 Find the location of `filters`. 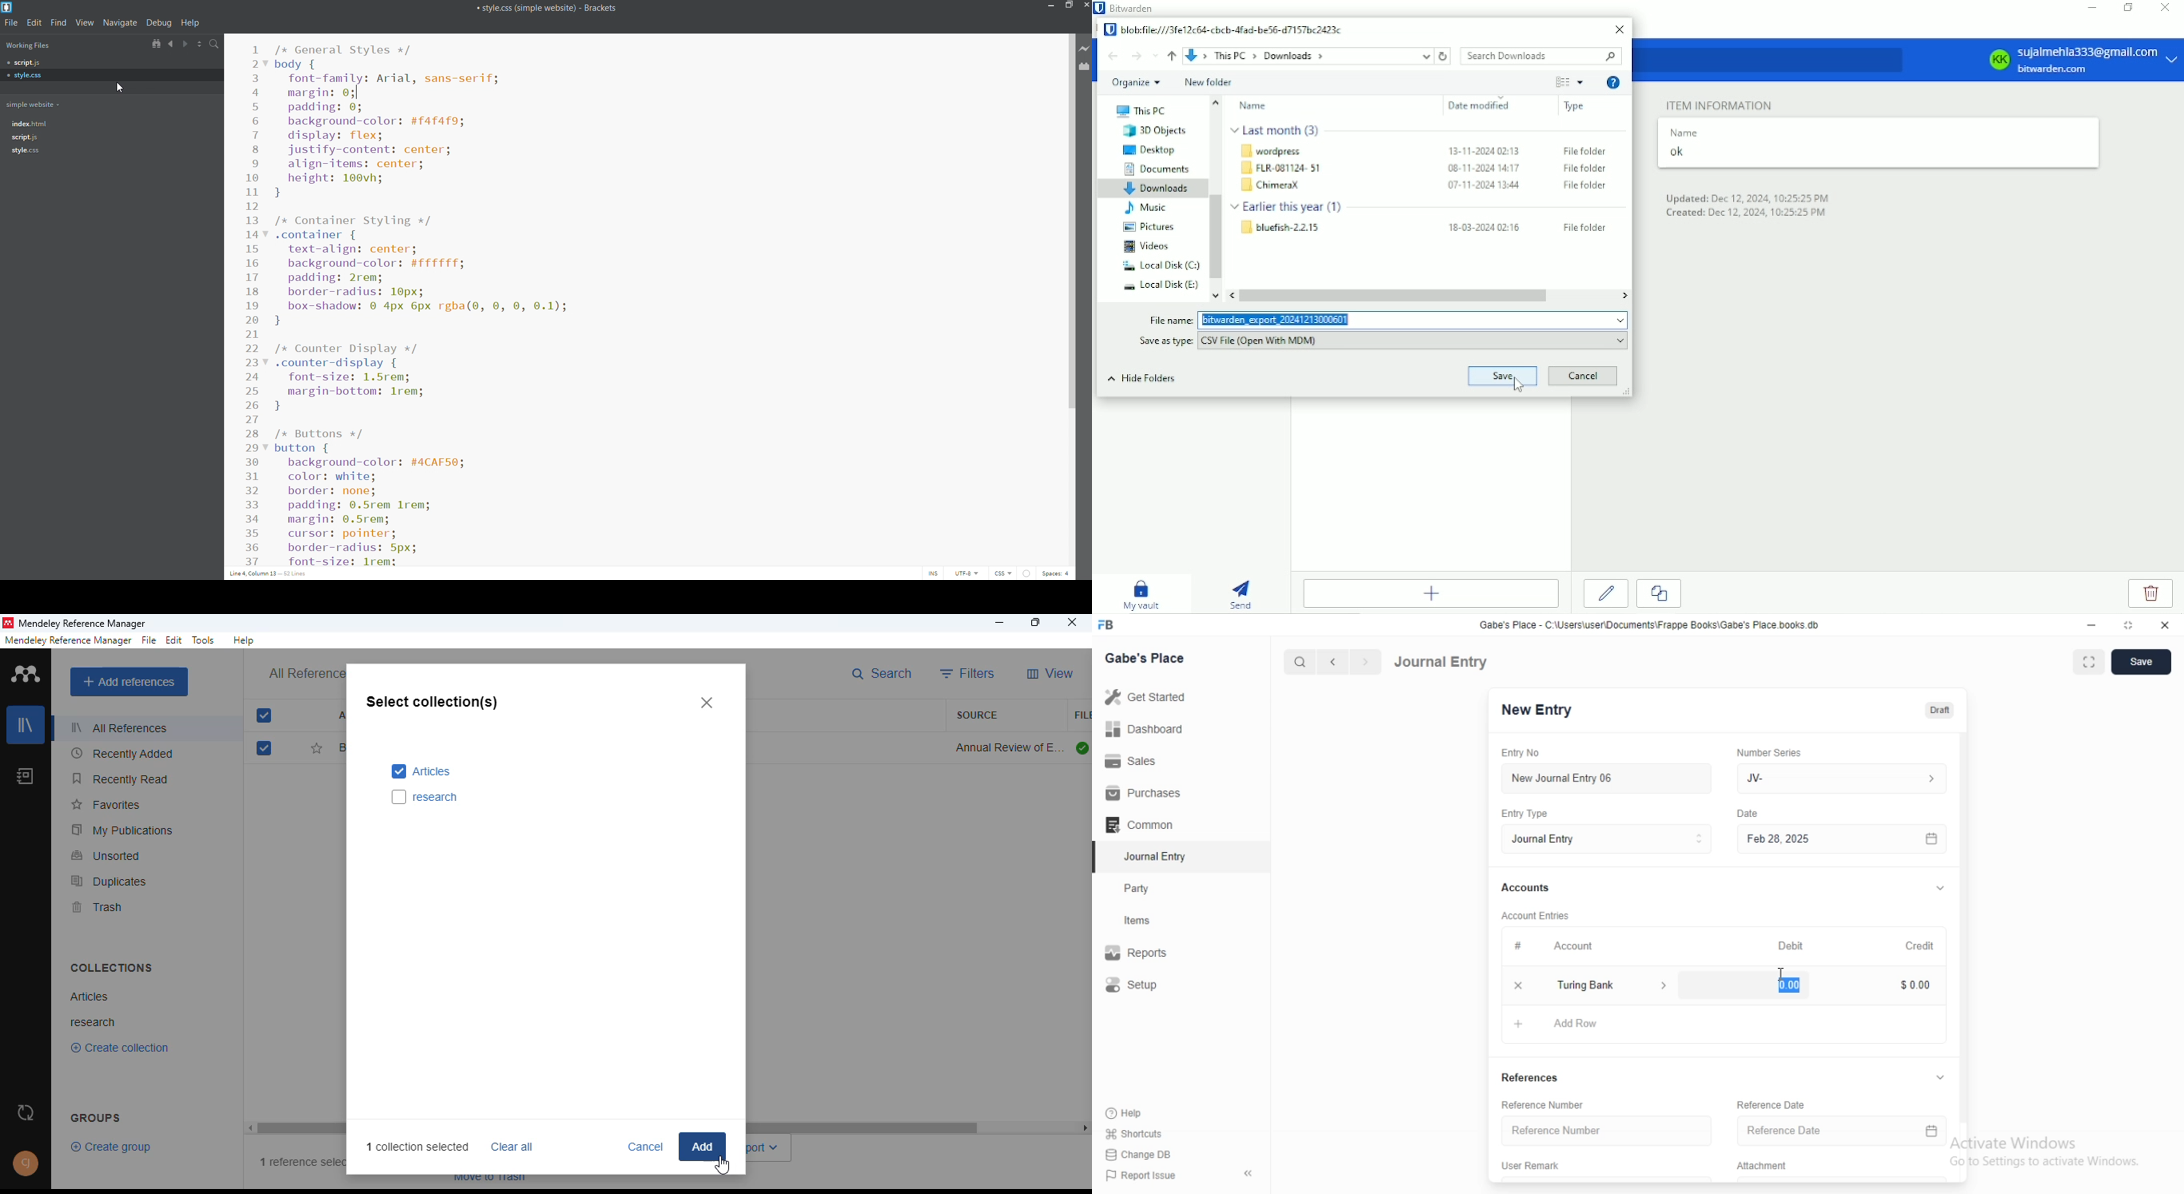

filters is located at coordinates (968, 673).